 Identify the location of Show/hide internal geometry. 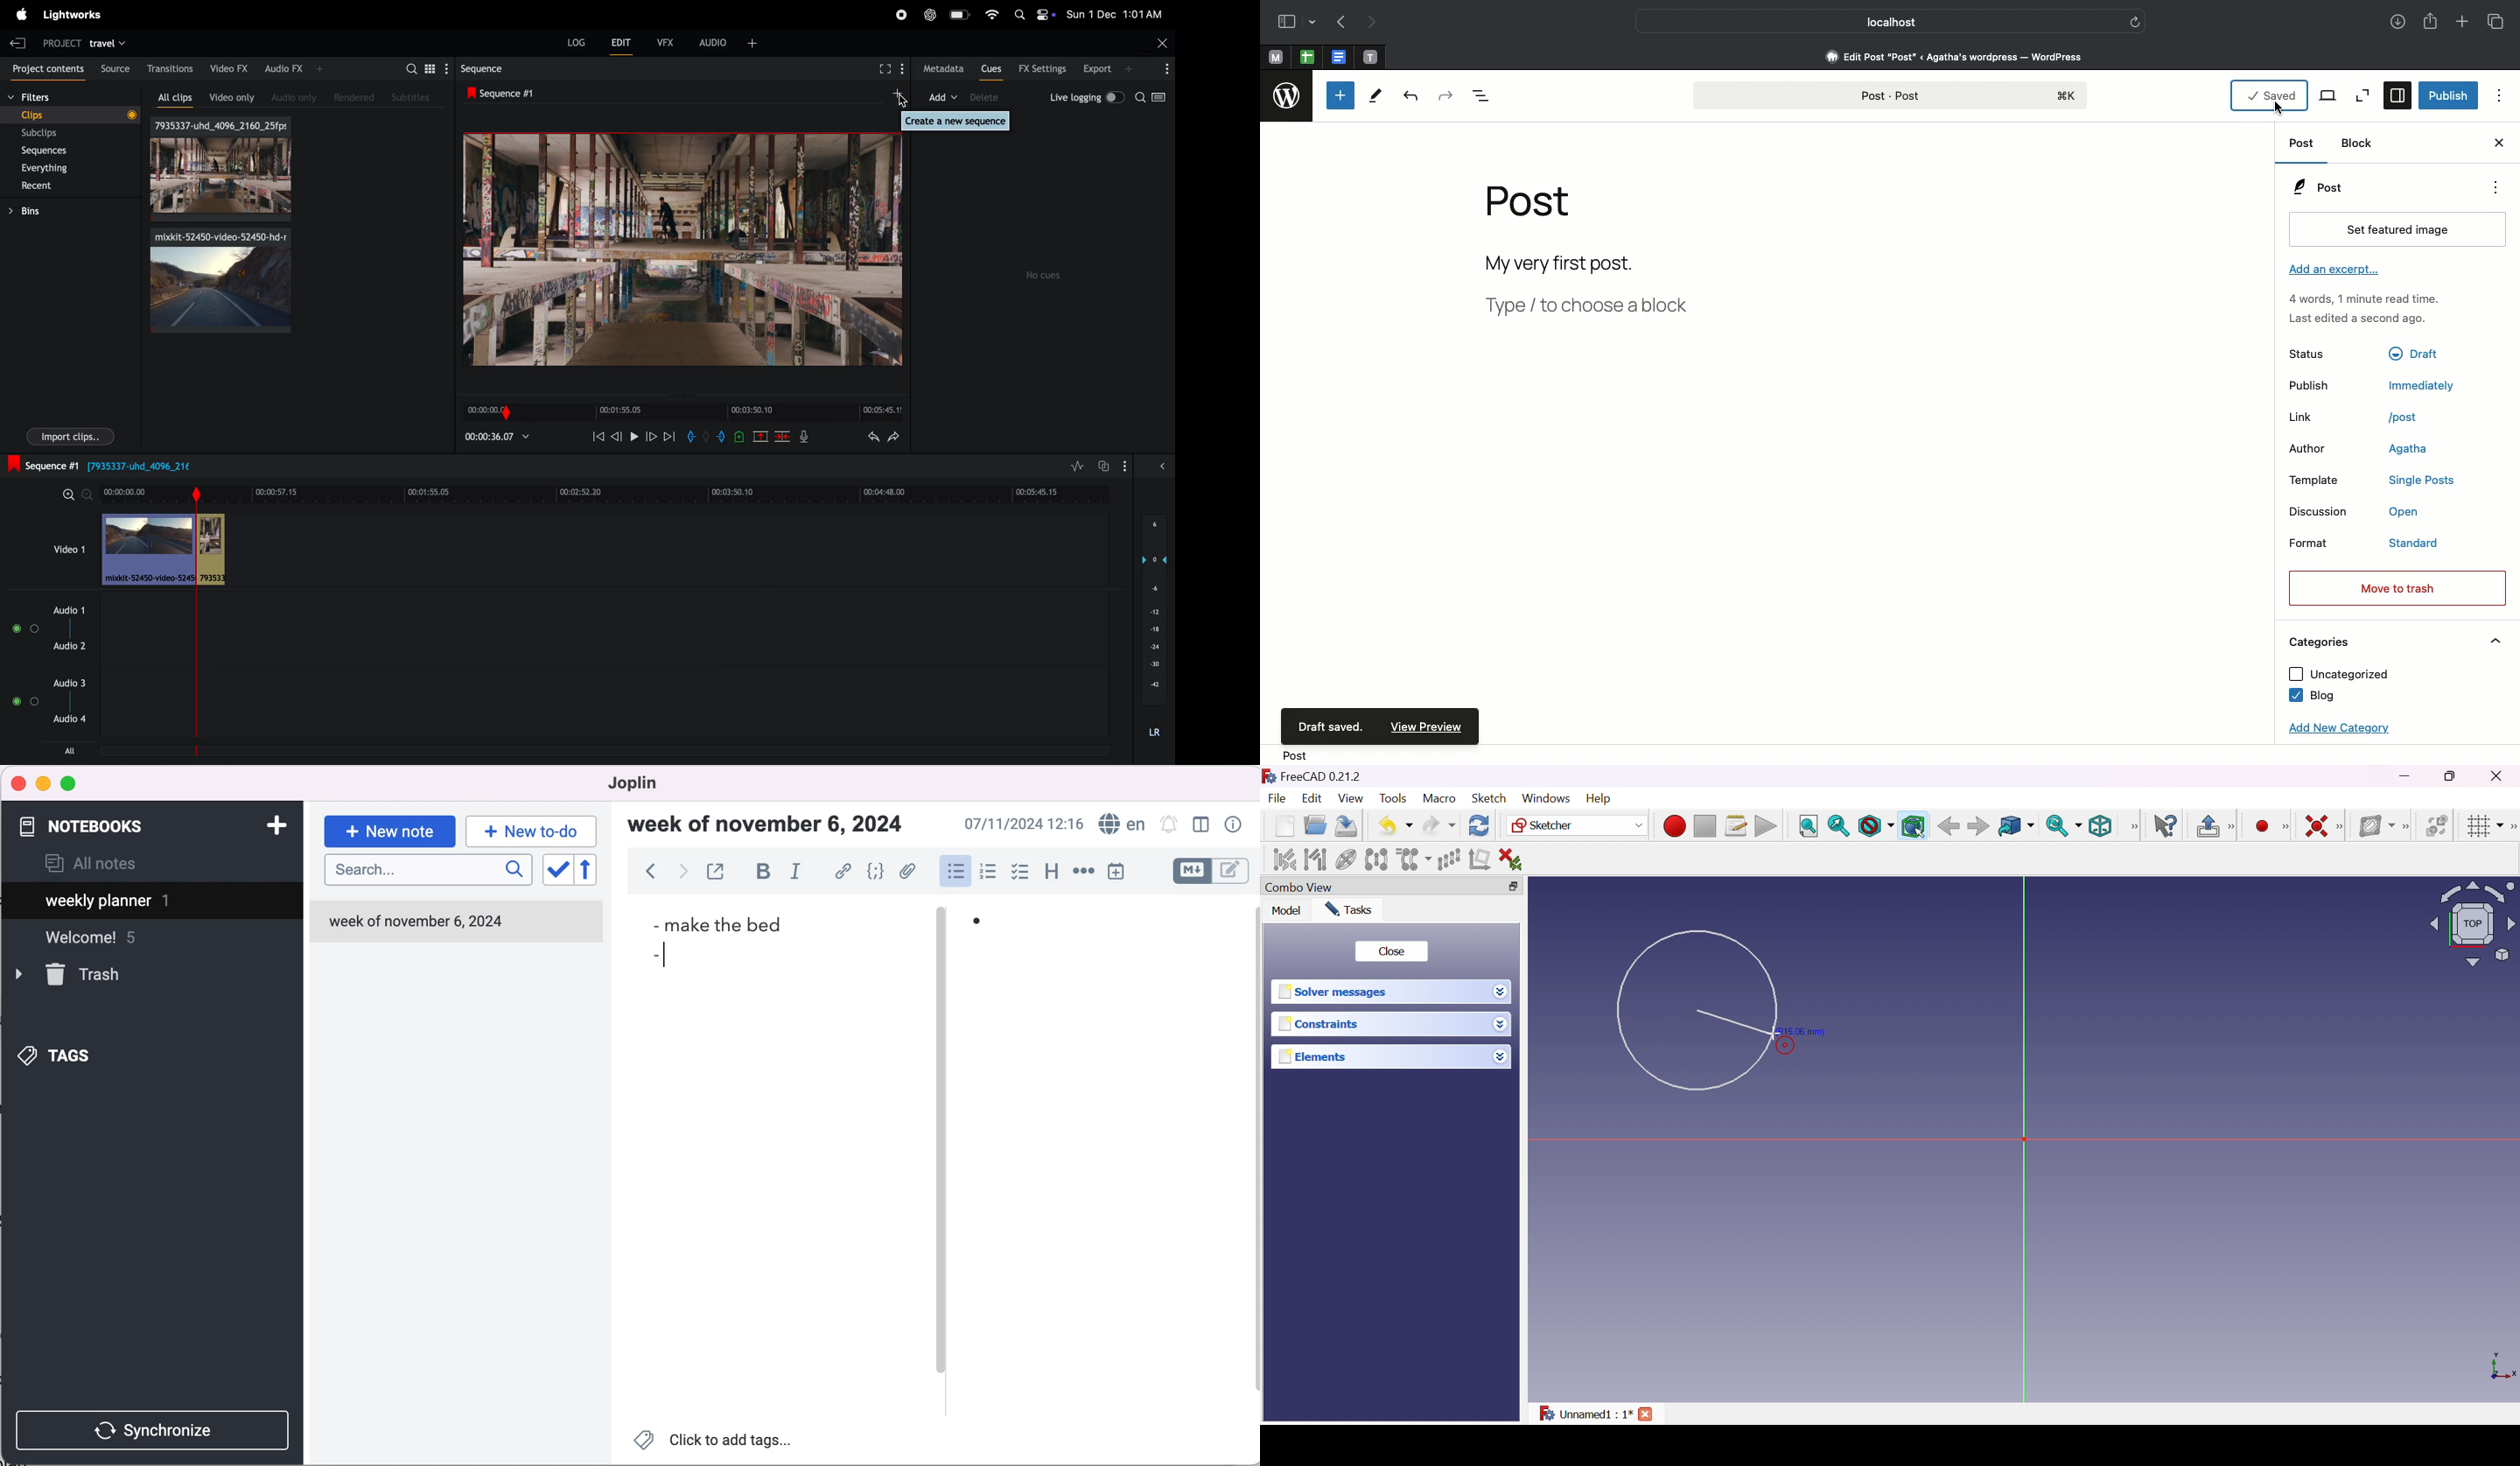
(1347, 861).